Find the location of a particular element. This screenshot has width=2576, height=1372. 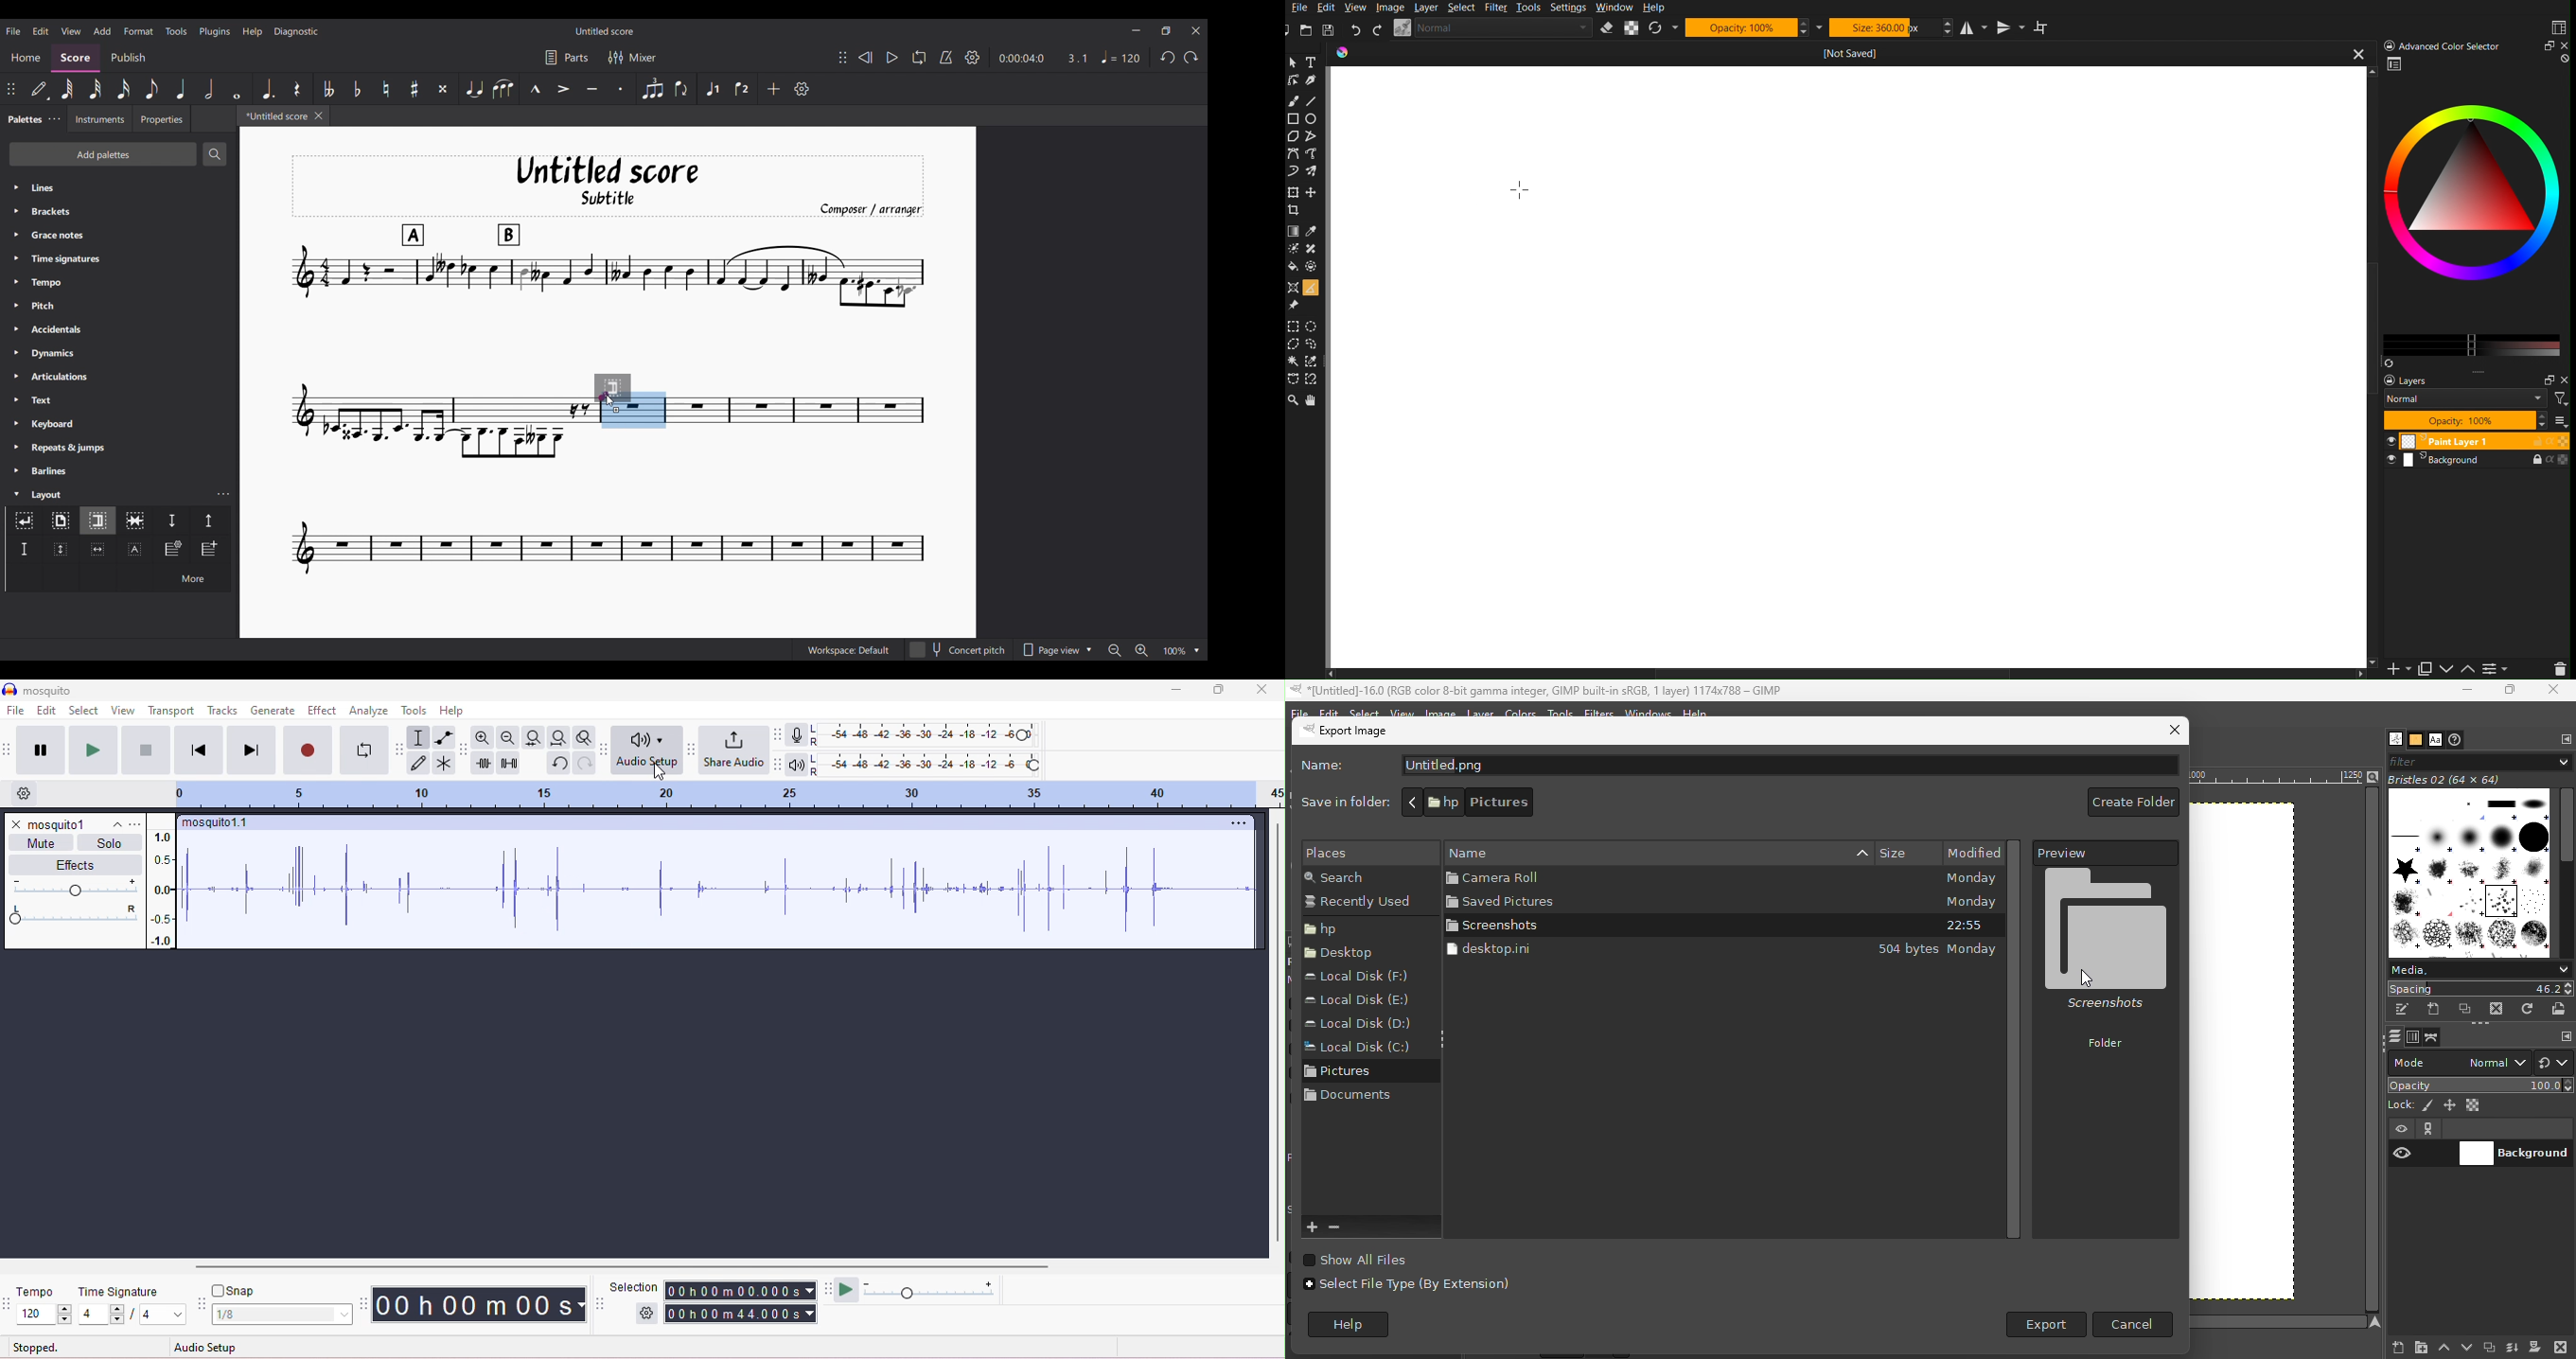

close is located at coordinates (1261, 690).